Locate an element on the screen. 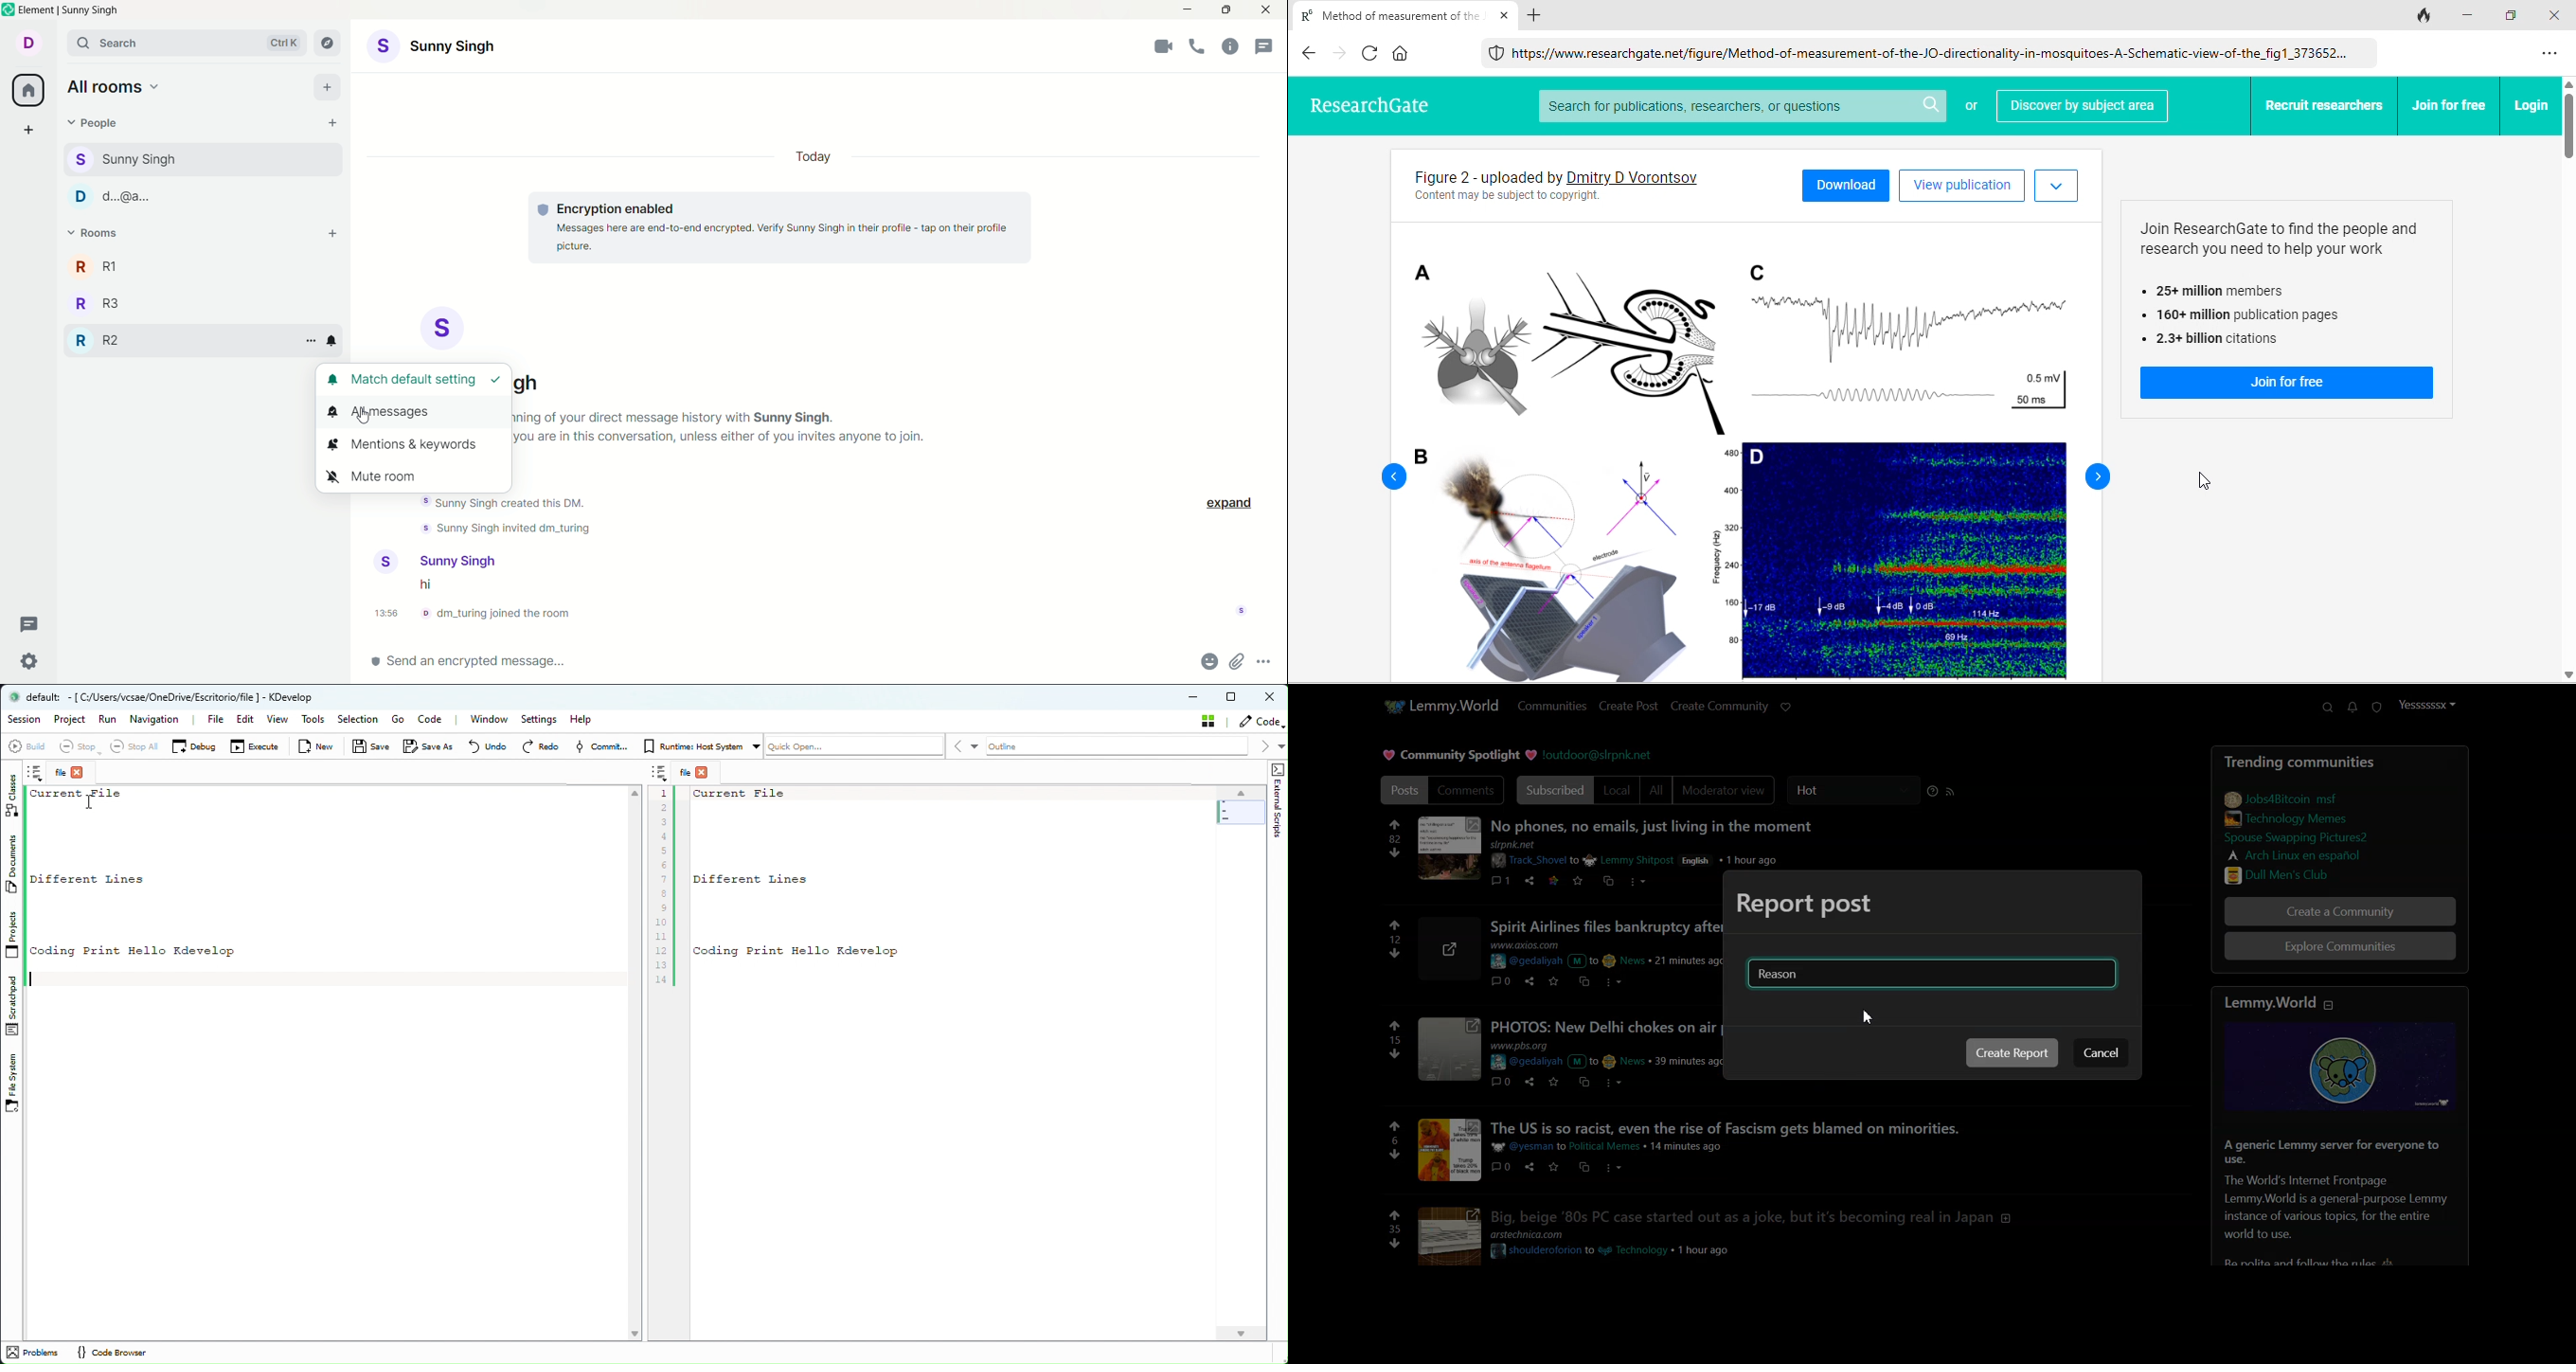  Text is located at coordinates (1805, 903).